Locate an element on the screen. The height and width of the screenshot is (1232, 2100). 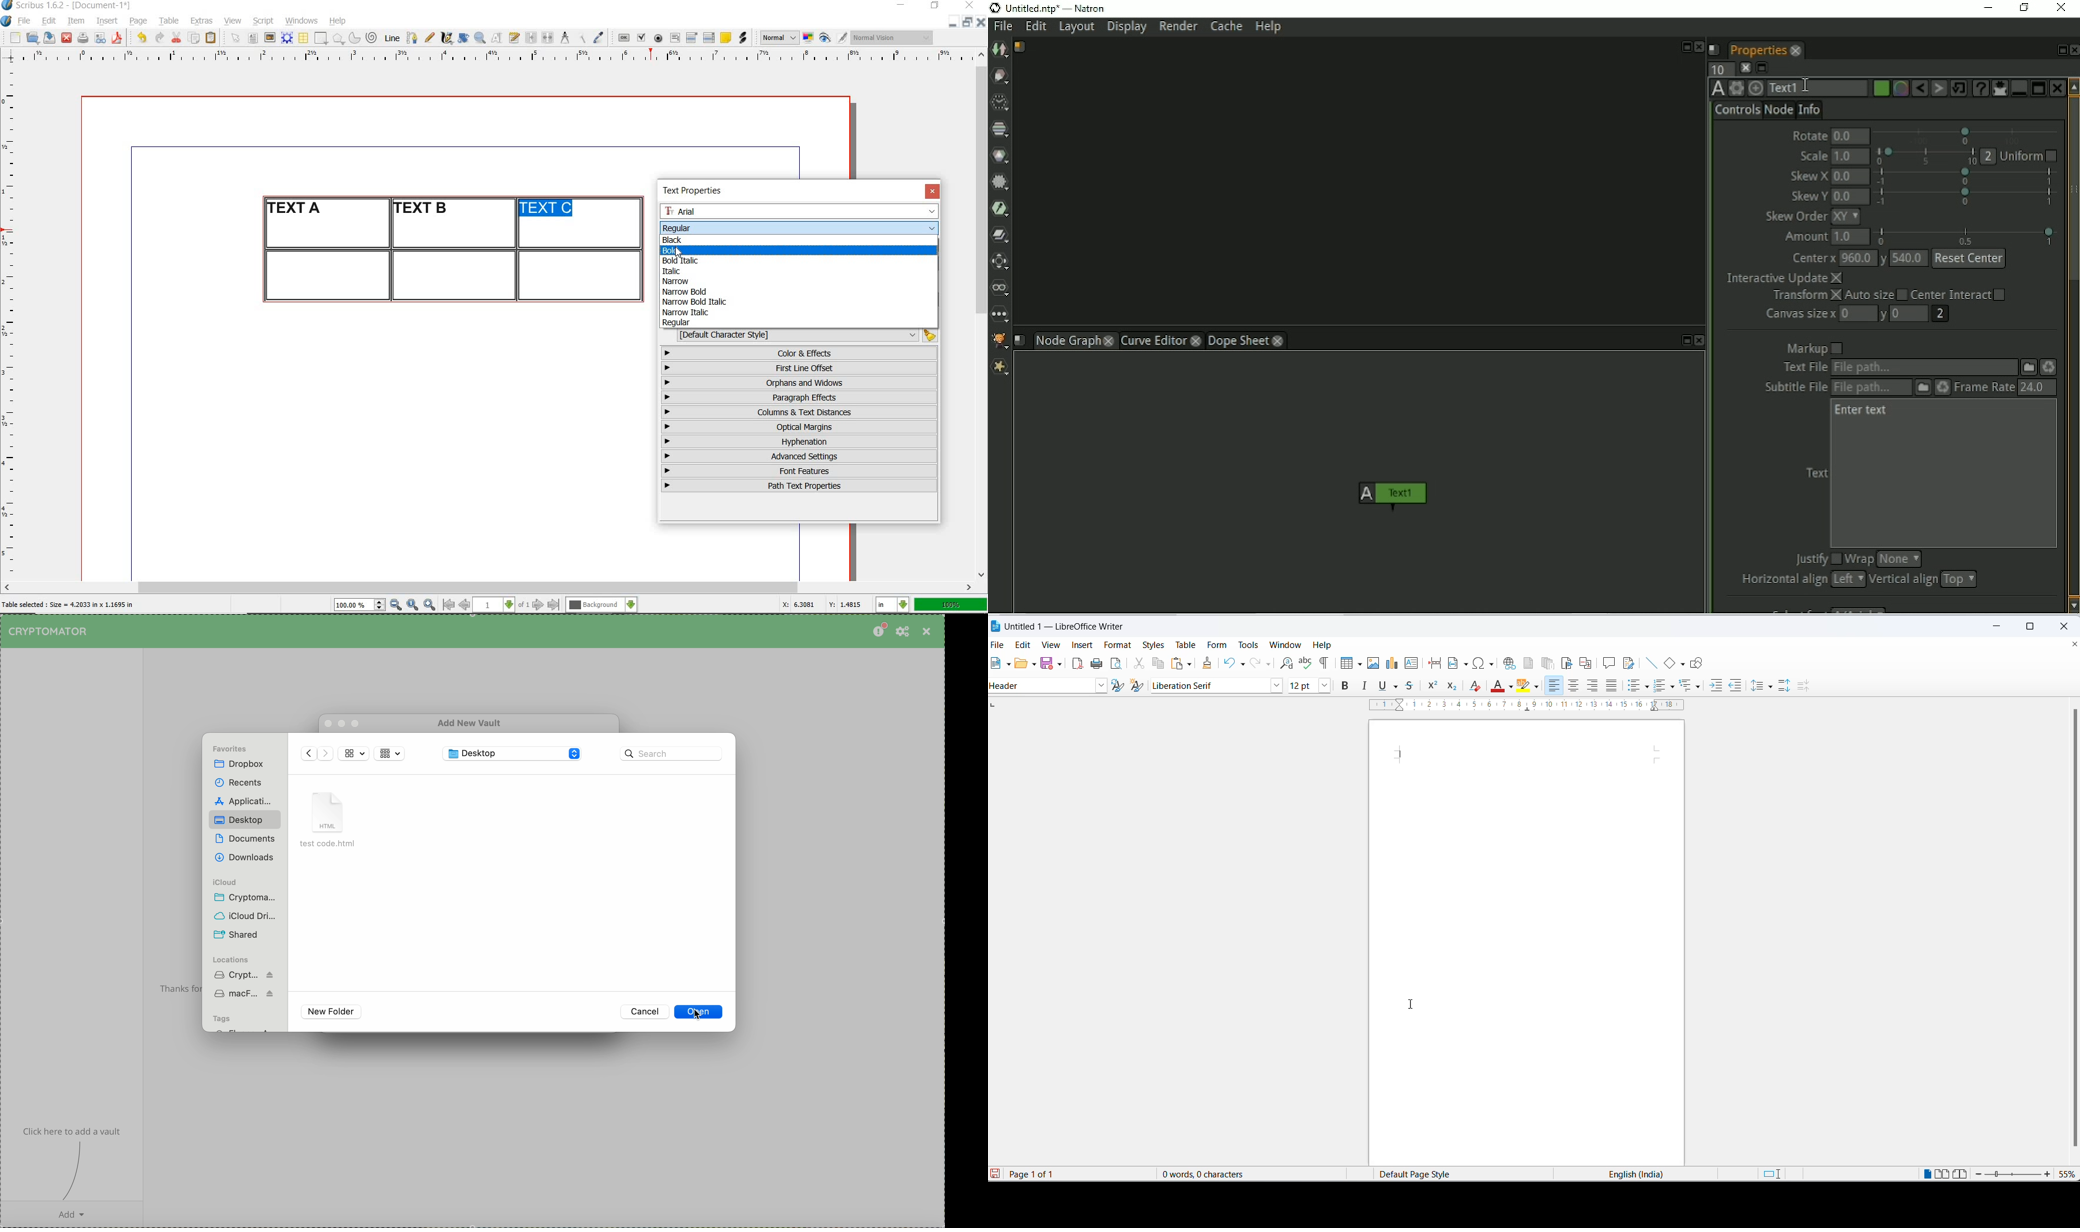
go to first page is located at coordinates (448, 605).